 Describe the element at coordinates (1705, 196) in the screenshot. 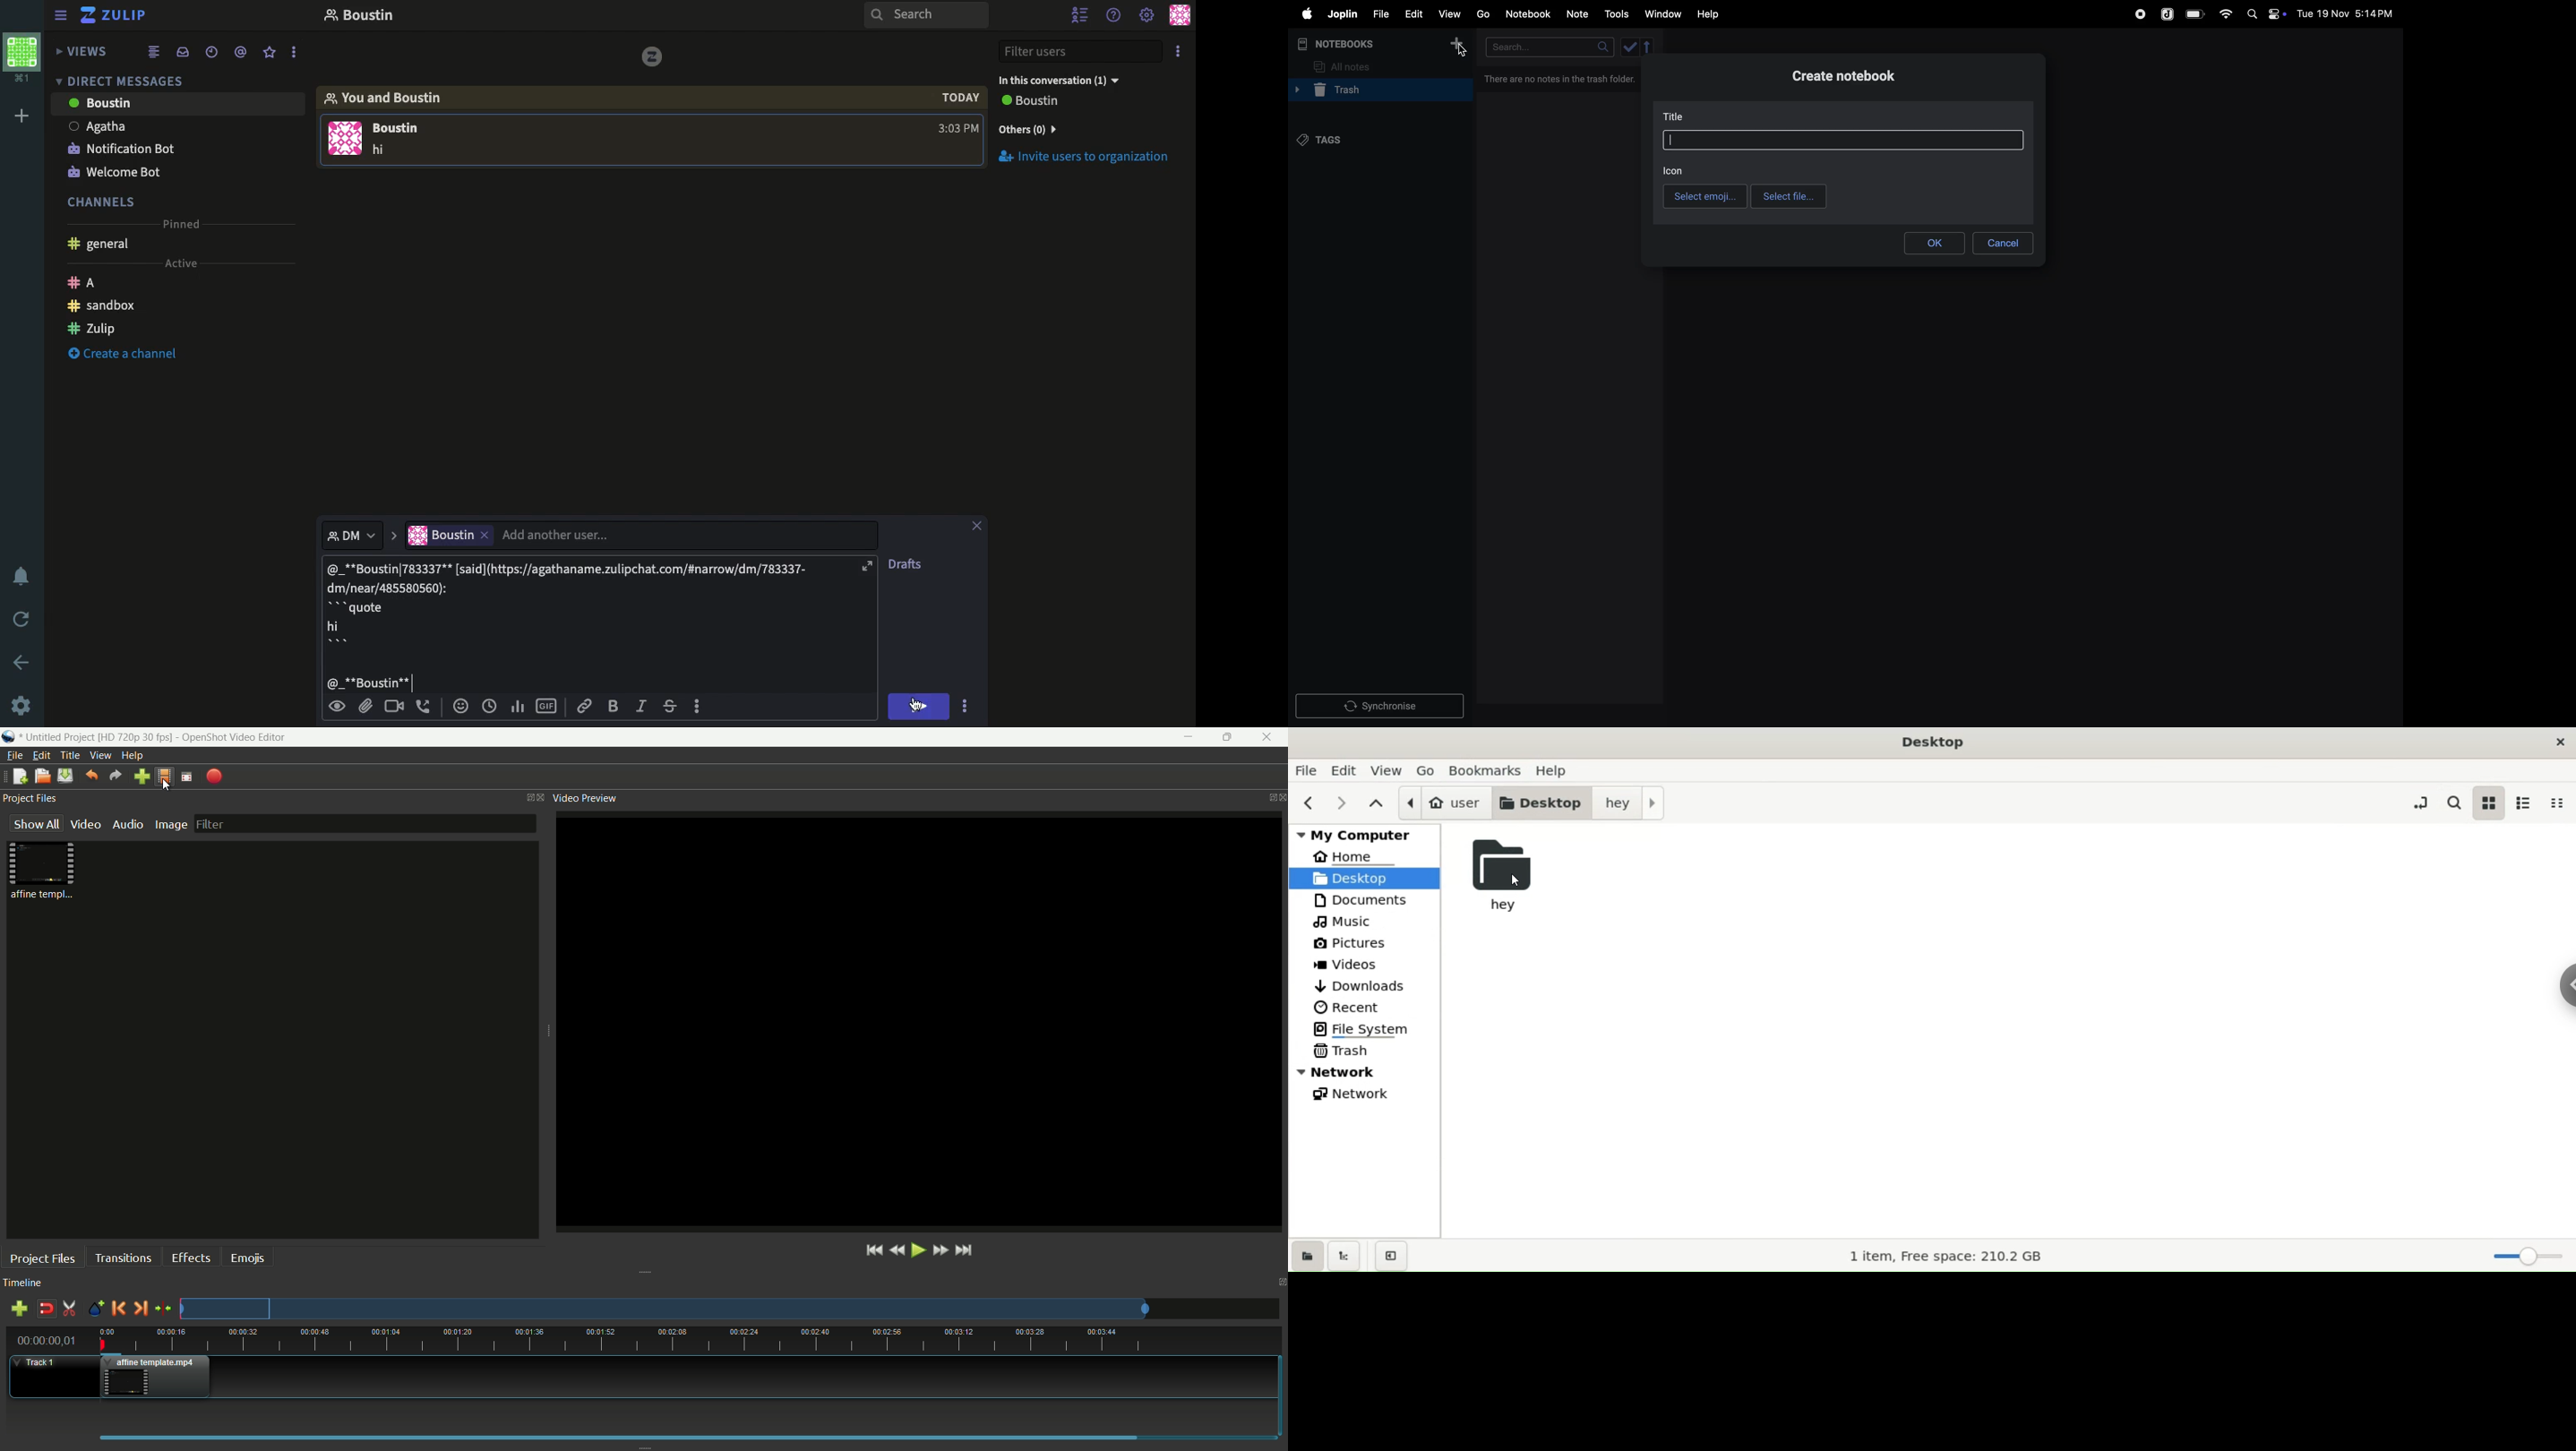

I see `select emoji` at that location.